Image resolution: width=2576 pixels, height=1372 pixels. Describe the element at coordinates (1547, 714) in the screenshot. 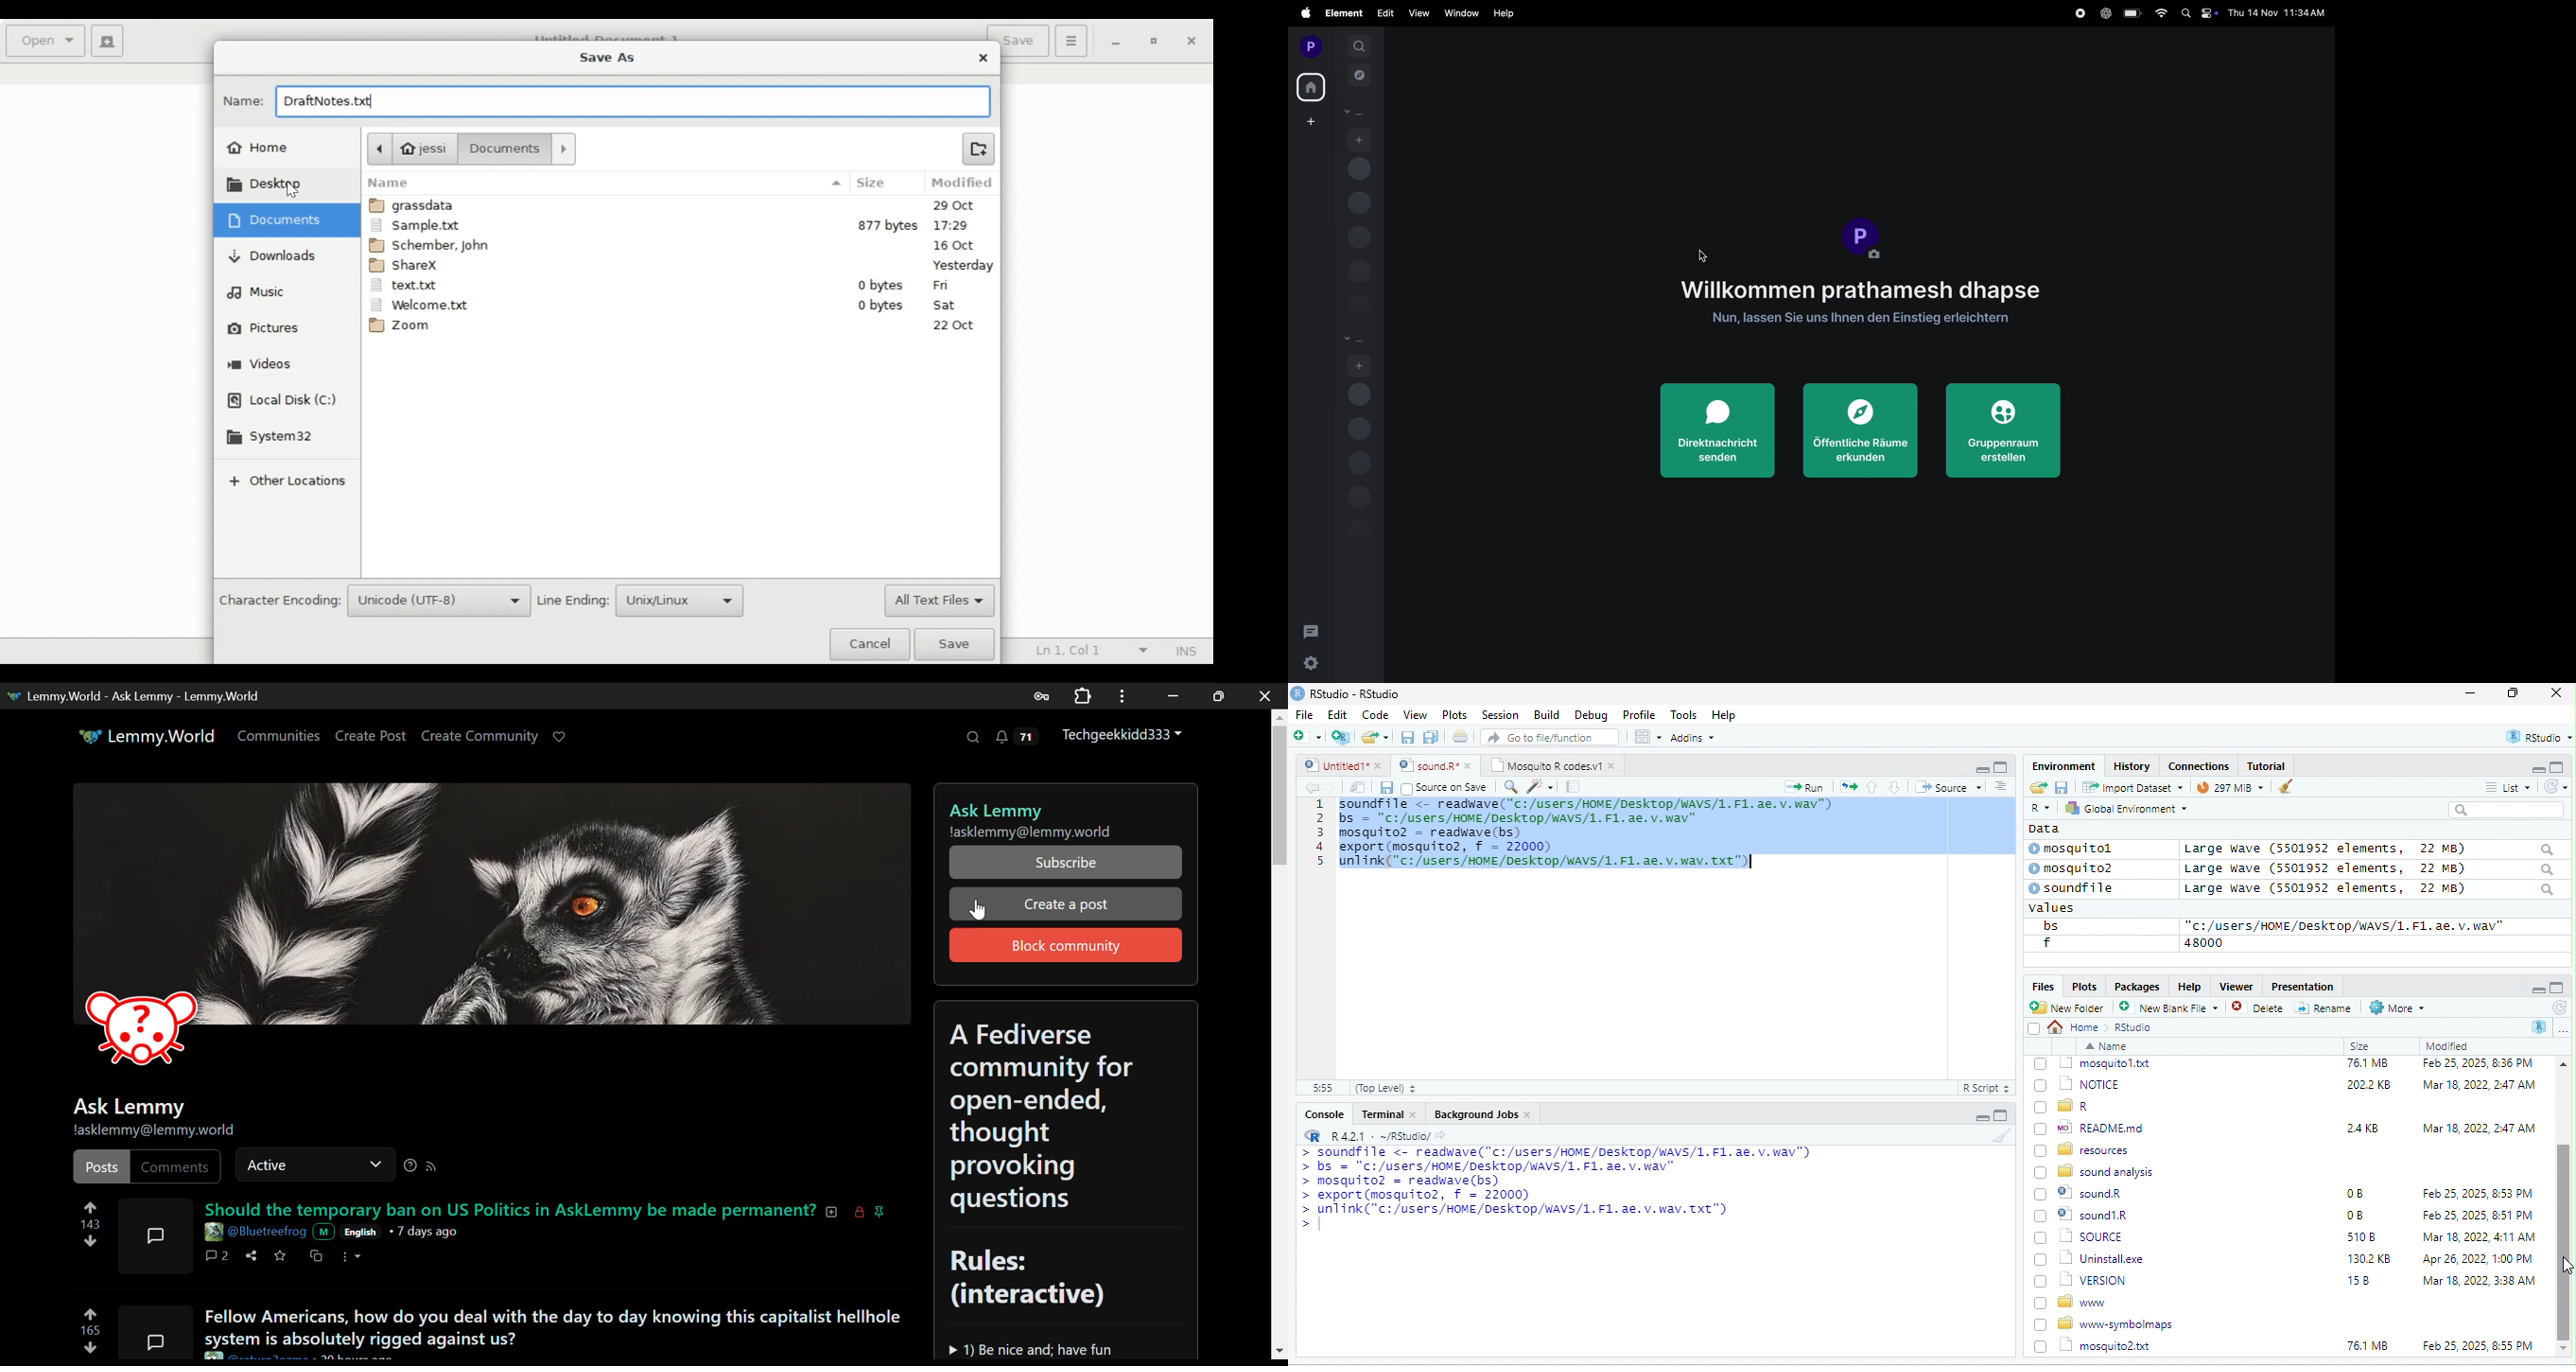

I see `Build` at that location.